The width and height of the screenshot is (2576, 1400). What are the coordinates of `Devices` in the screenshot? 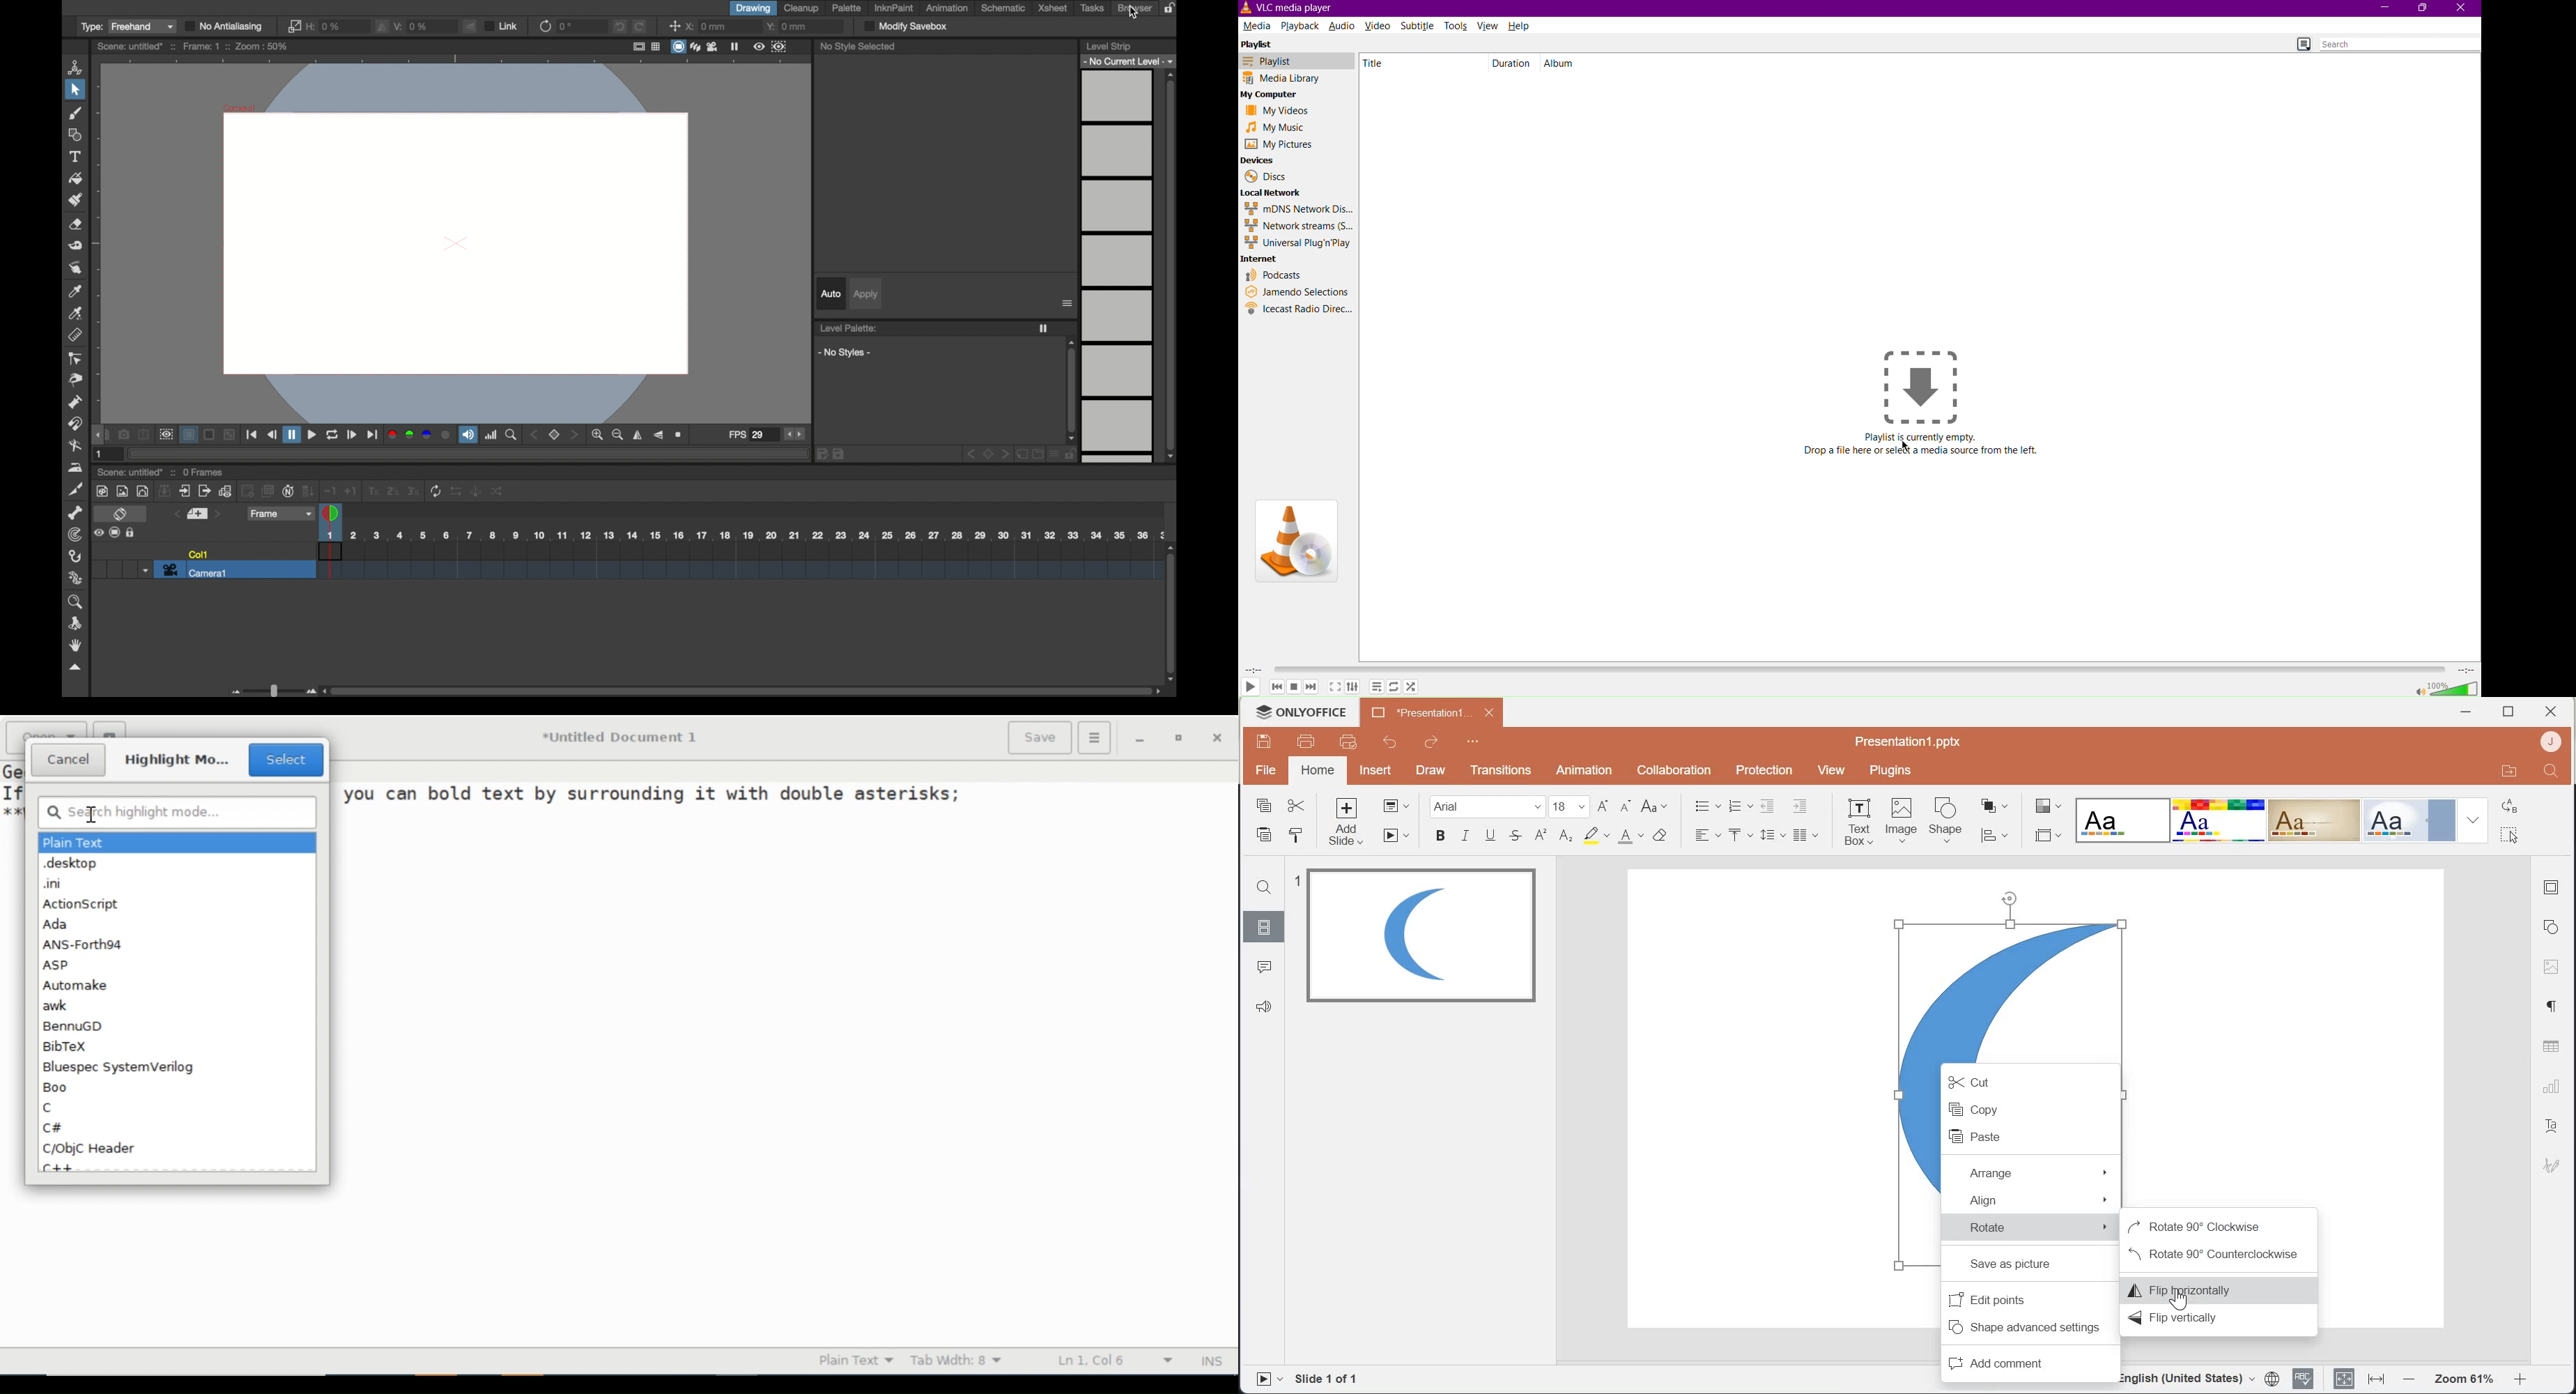 It's located at (1258, 159).